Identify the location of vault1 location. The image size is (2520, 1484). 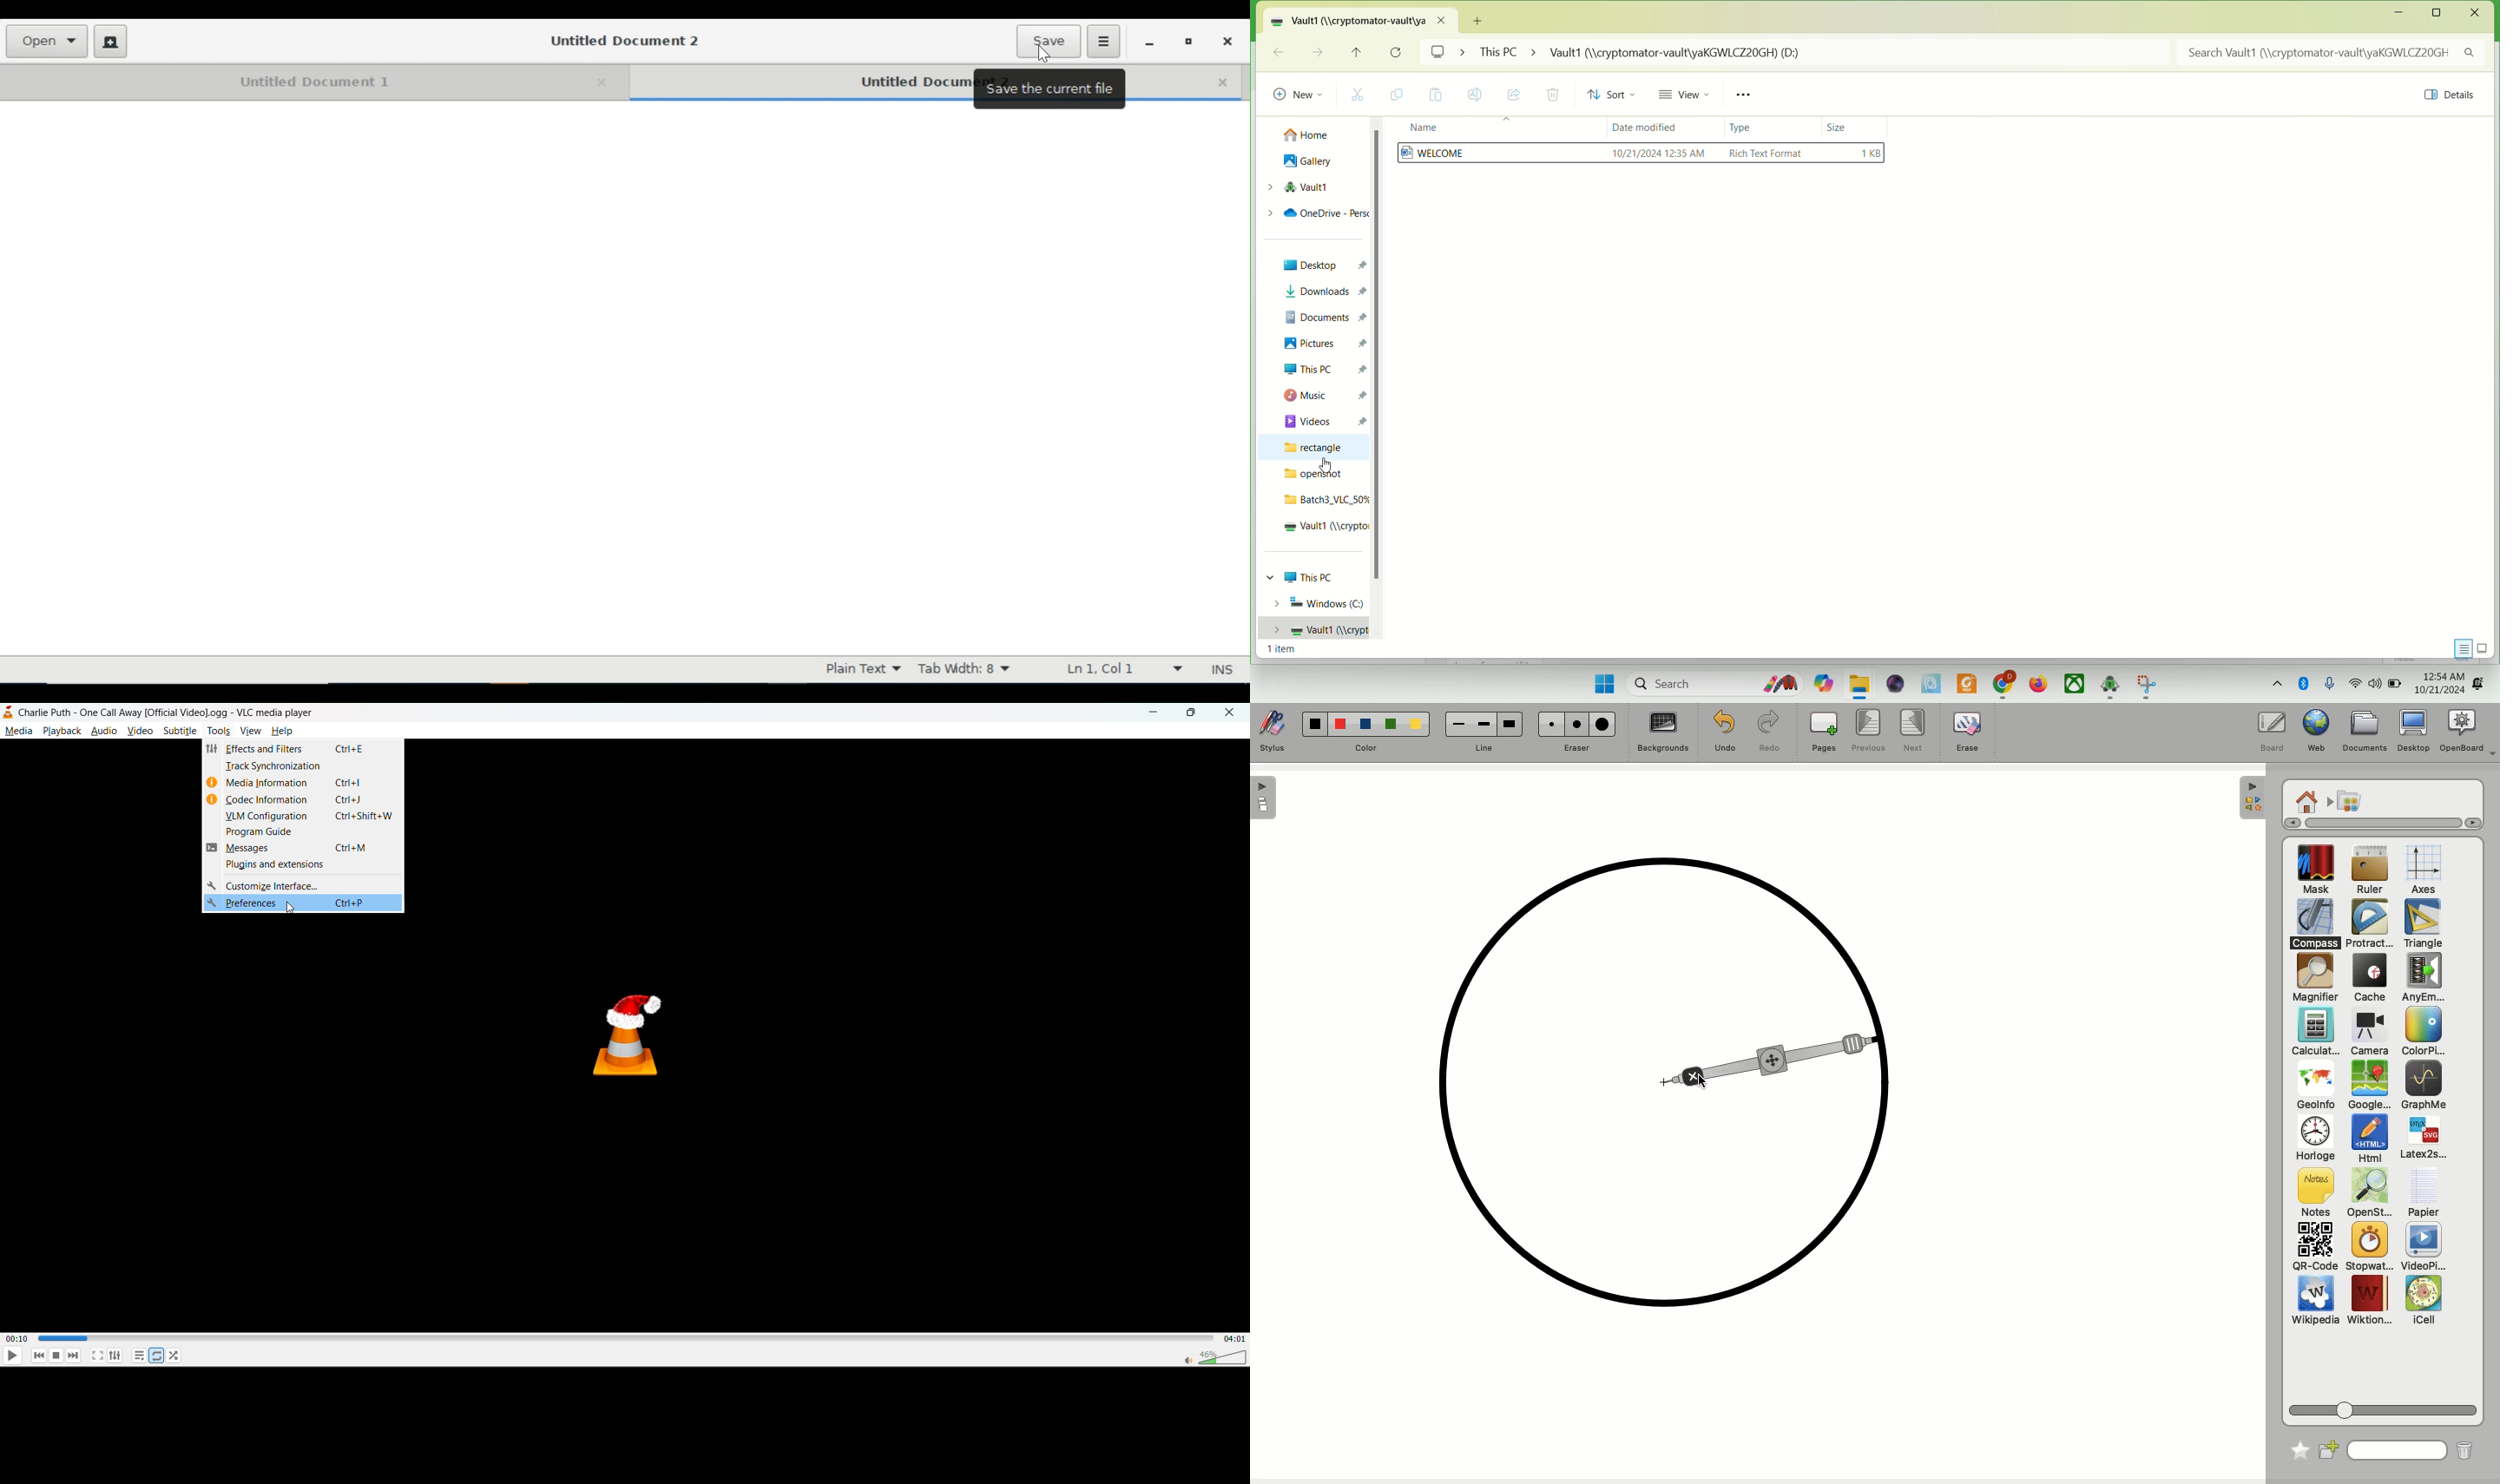
(1364, 20).